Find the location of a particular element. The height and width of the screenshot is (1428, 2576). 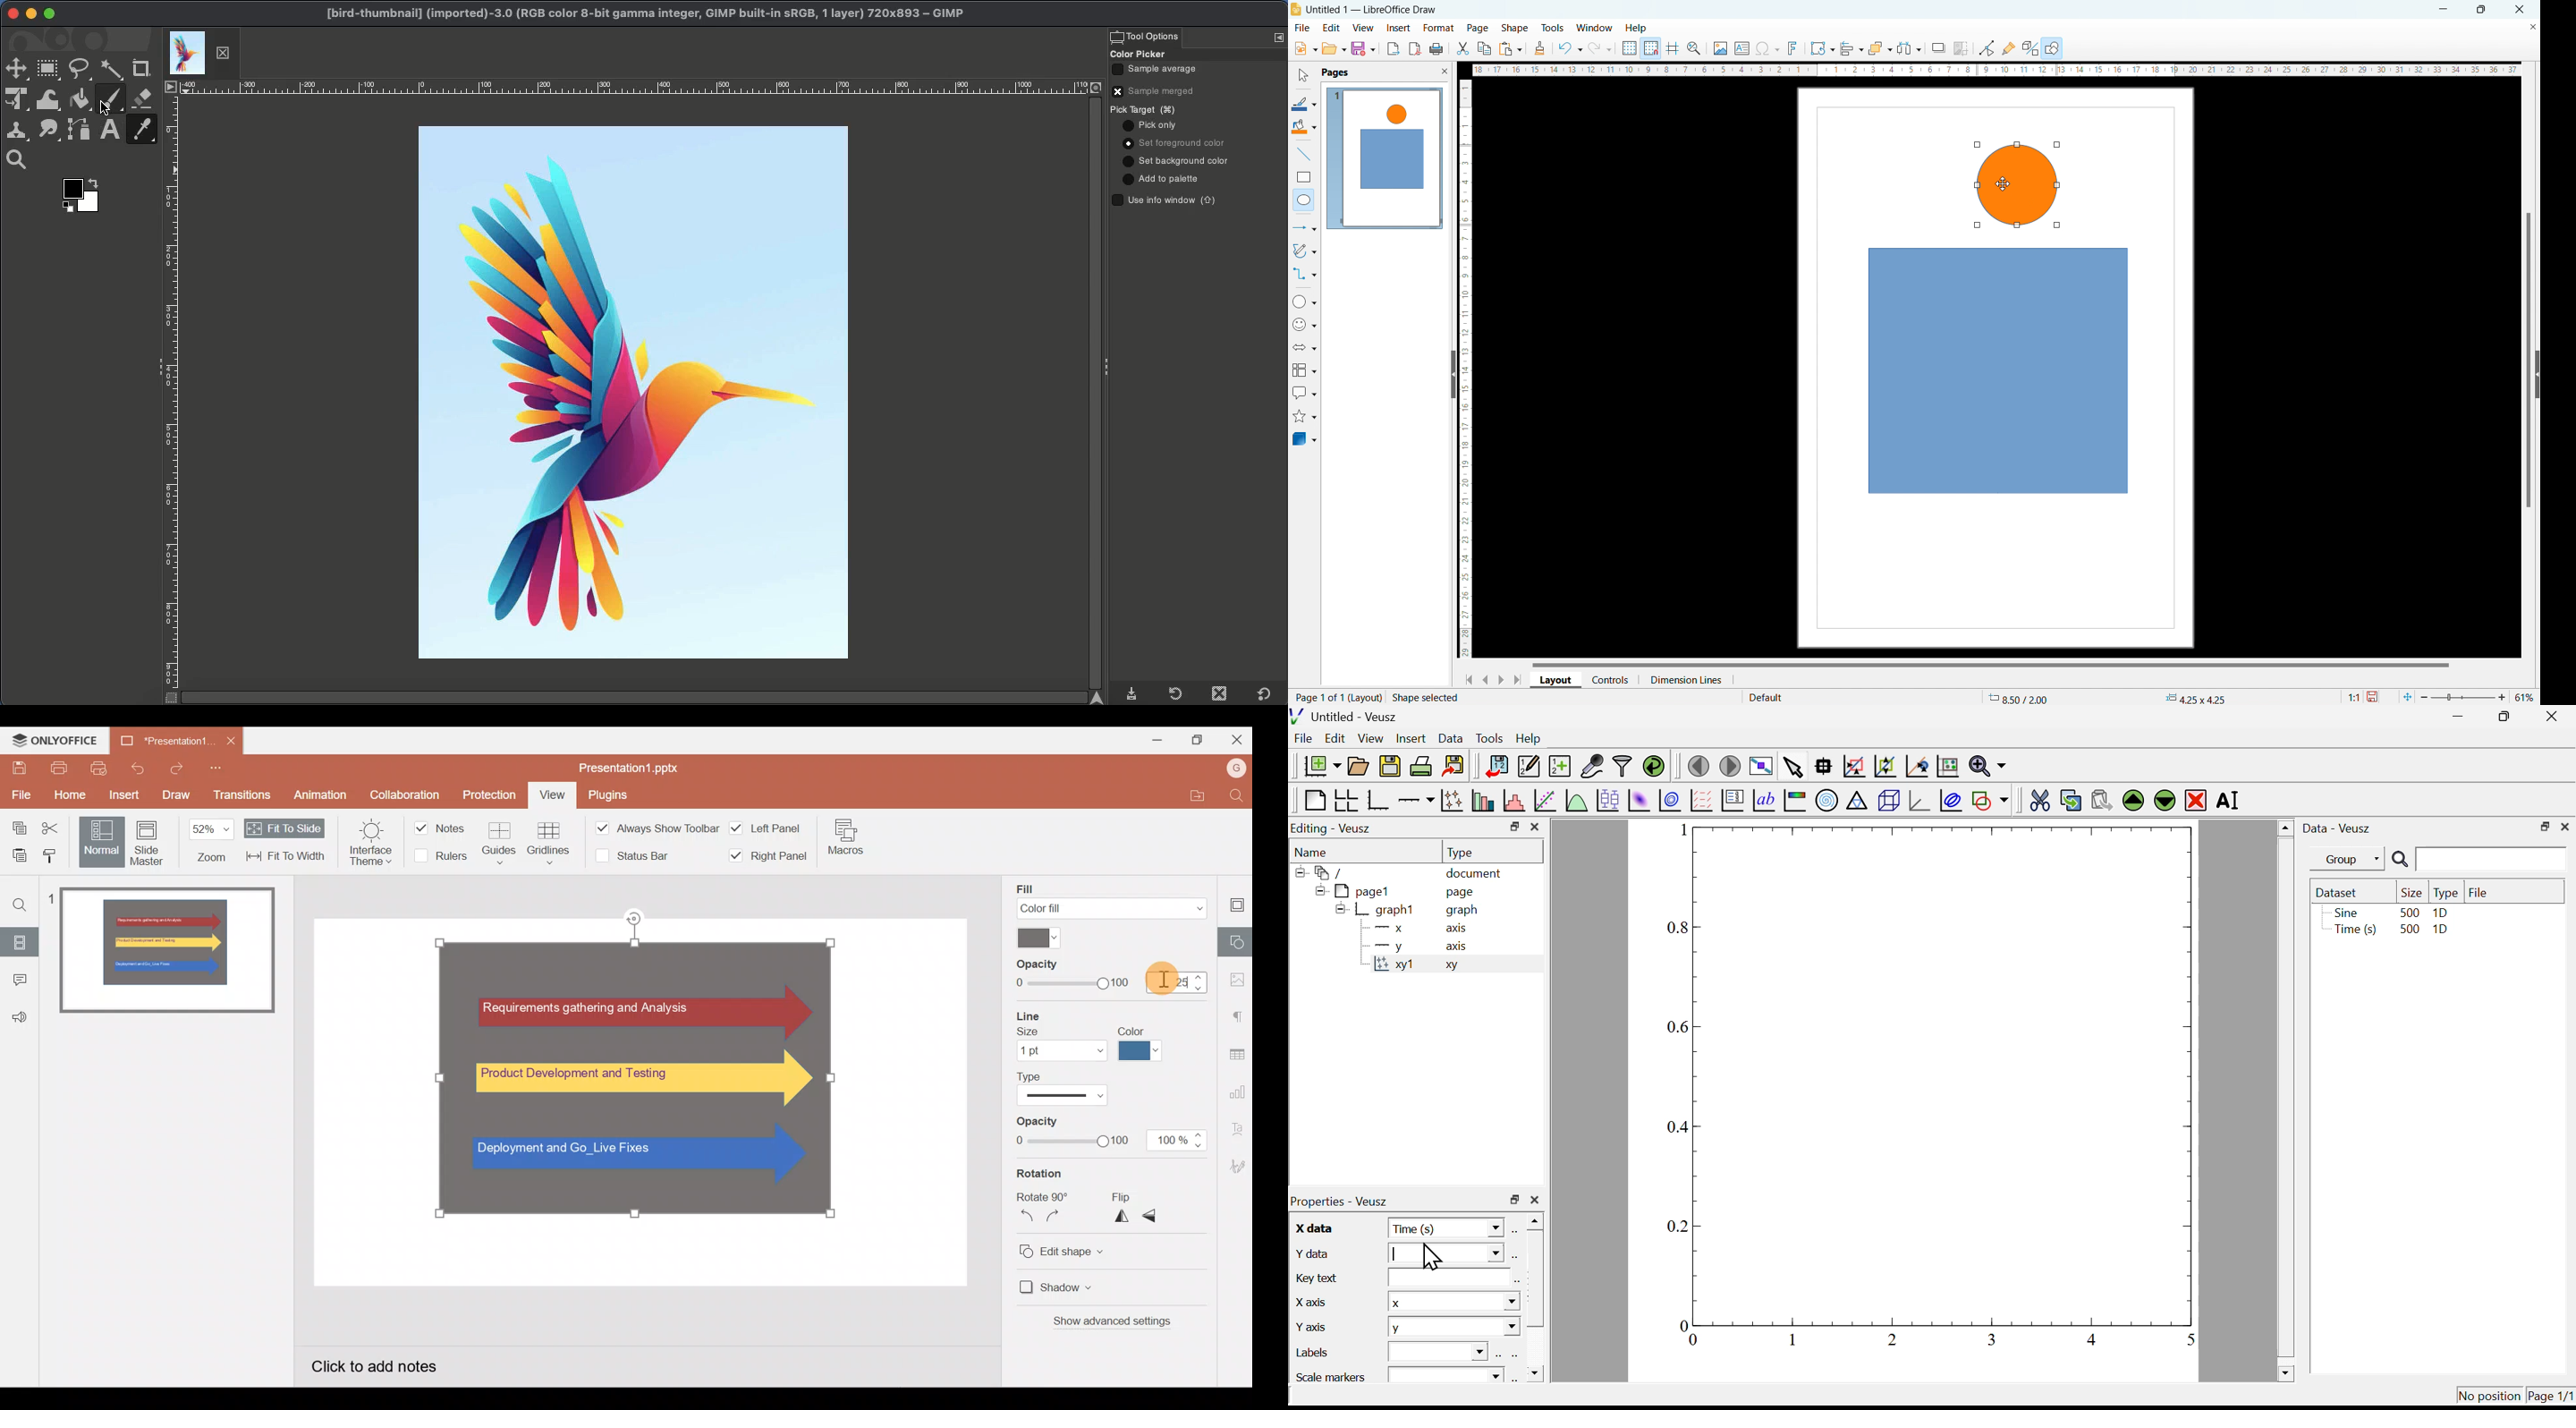

0.2 is located at coordinates (1792, 1340).